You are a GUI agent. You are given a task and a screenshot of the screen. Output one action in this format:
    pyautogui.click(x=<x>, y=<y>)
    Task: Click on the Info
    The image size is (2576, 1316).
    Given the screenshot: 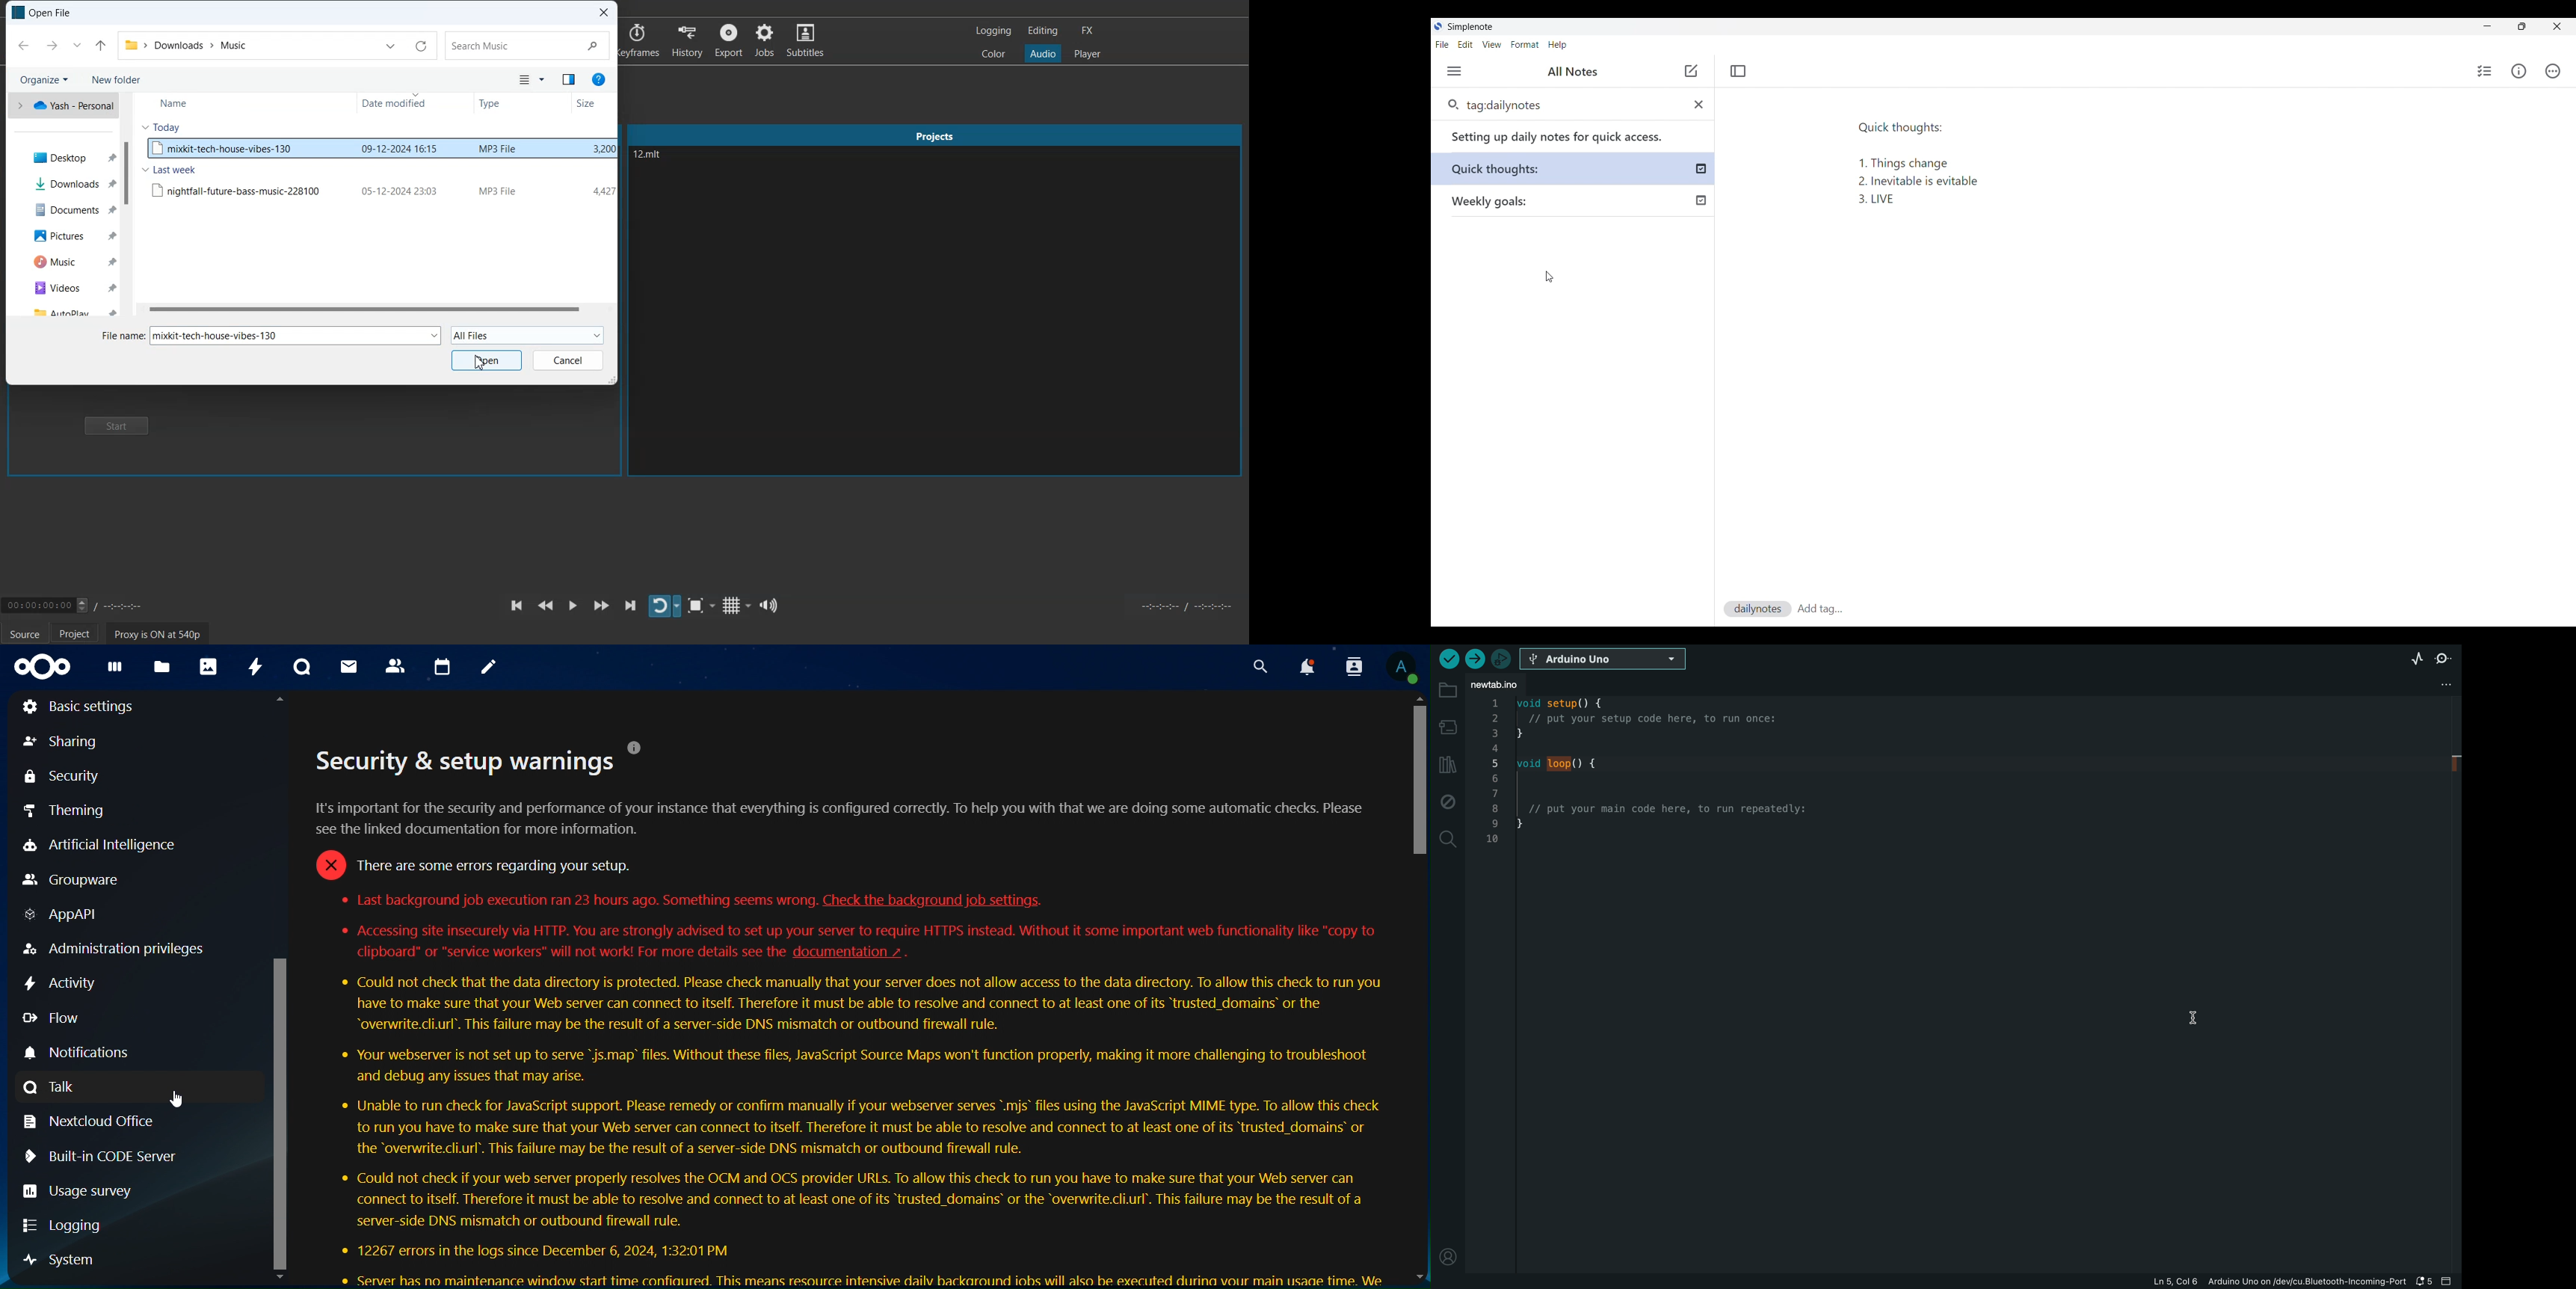 What is the action you would take?
    pyautogui.click(x=2518, y=72)
    